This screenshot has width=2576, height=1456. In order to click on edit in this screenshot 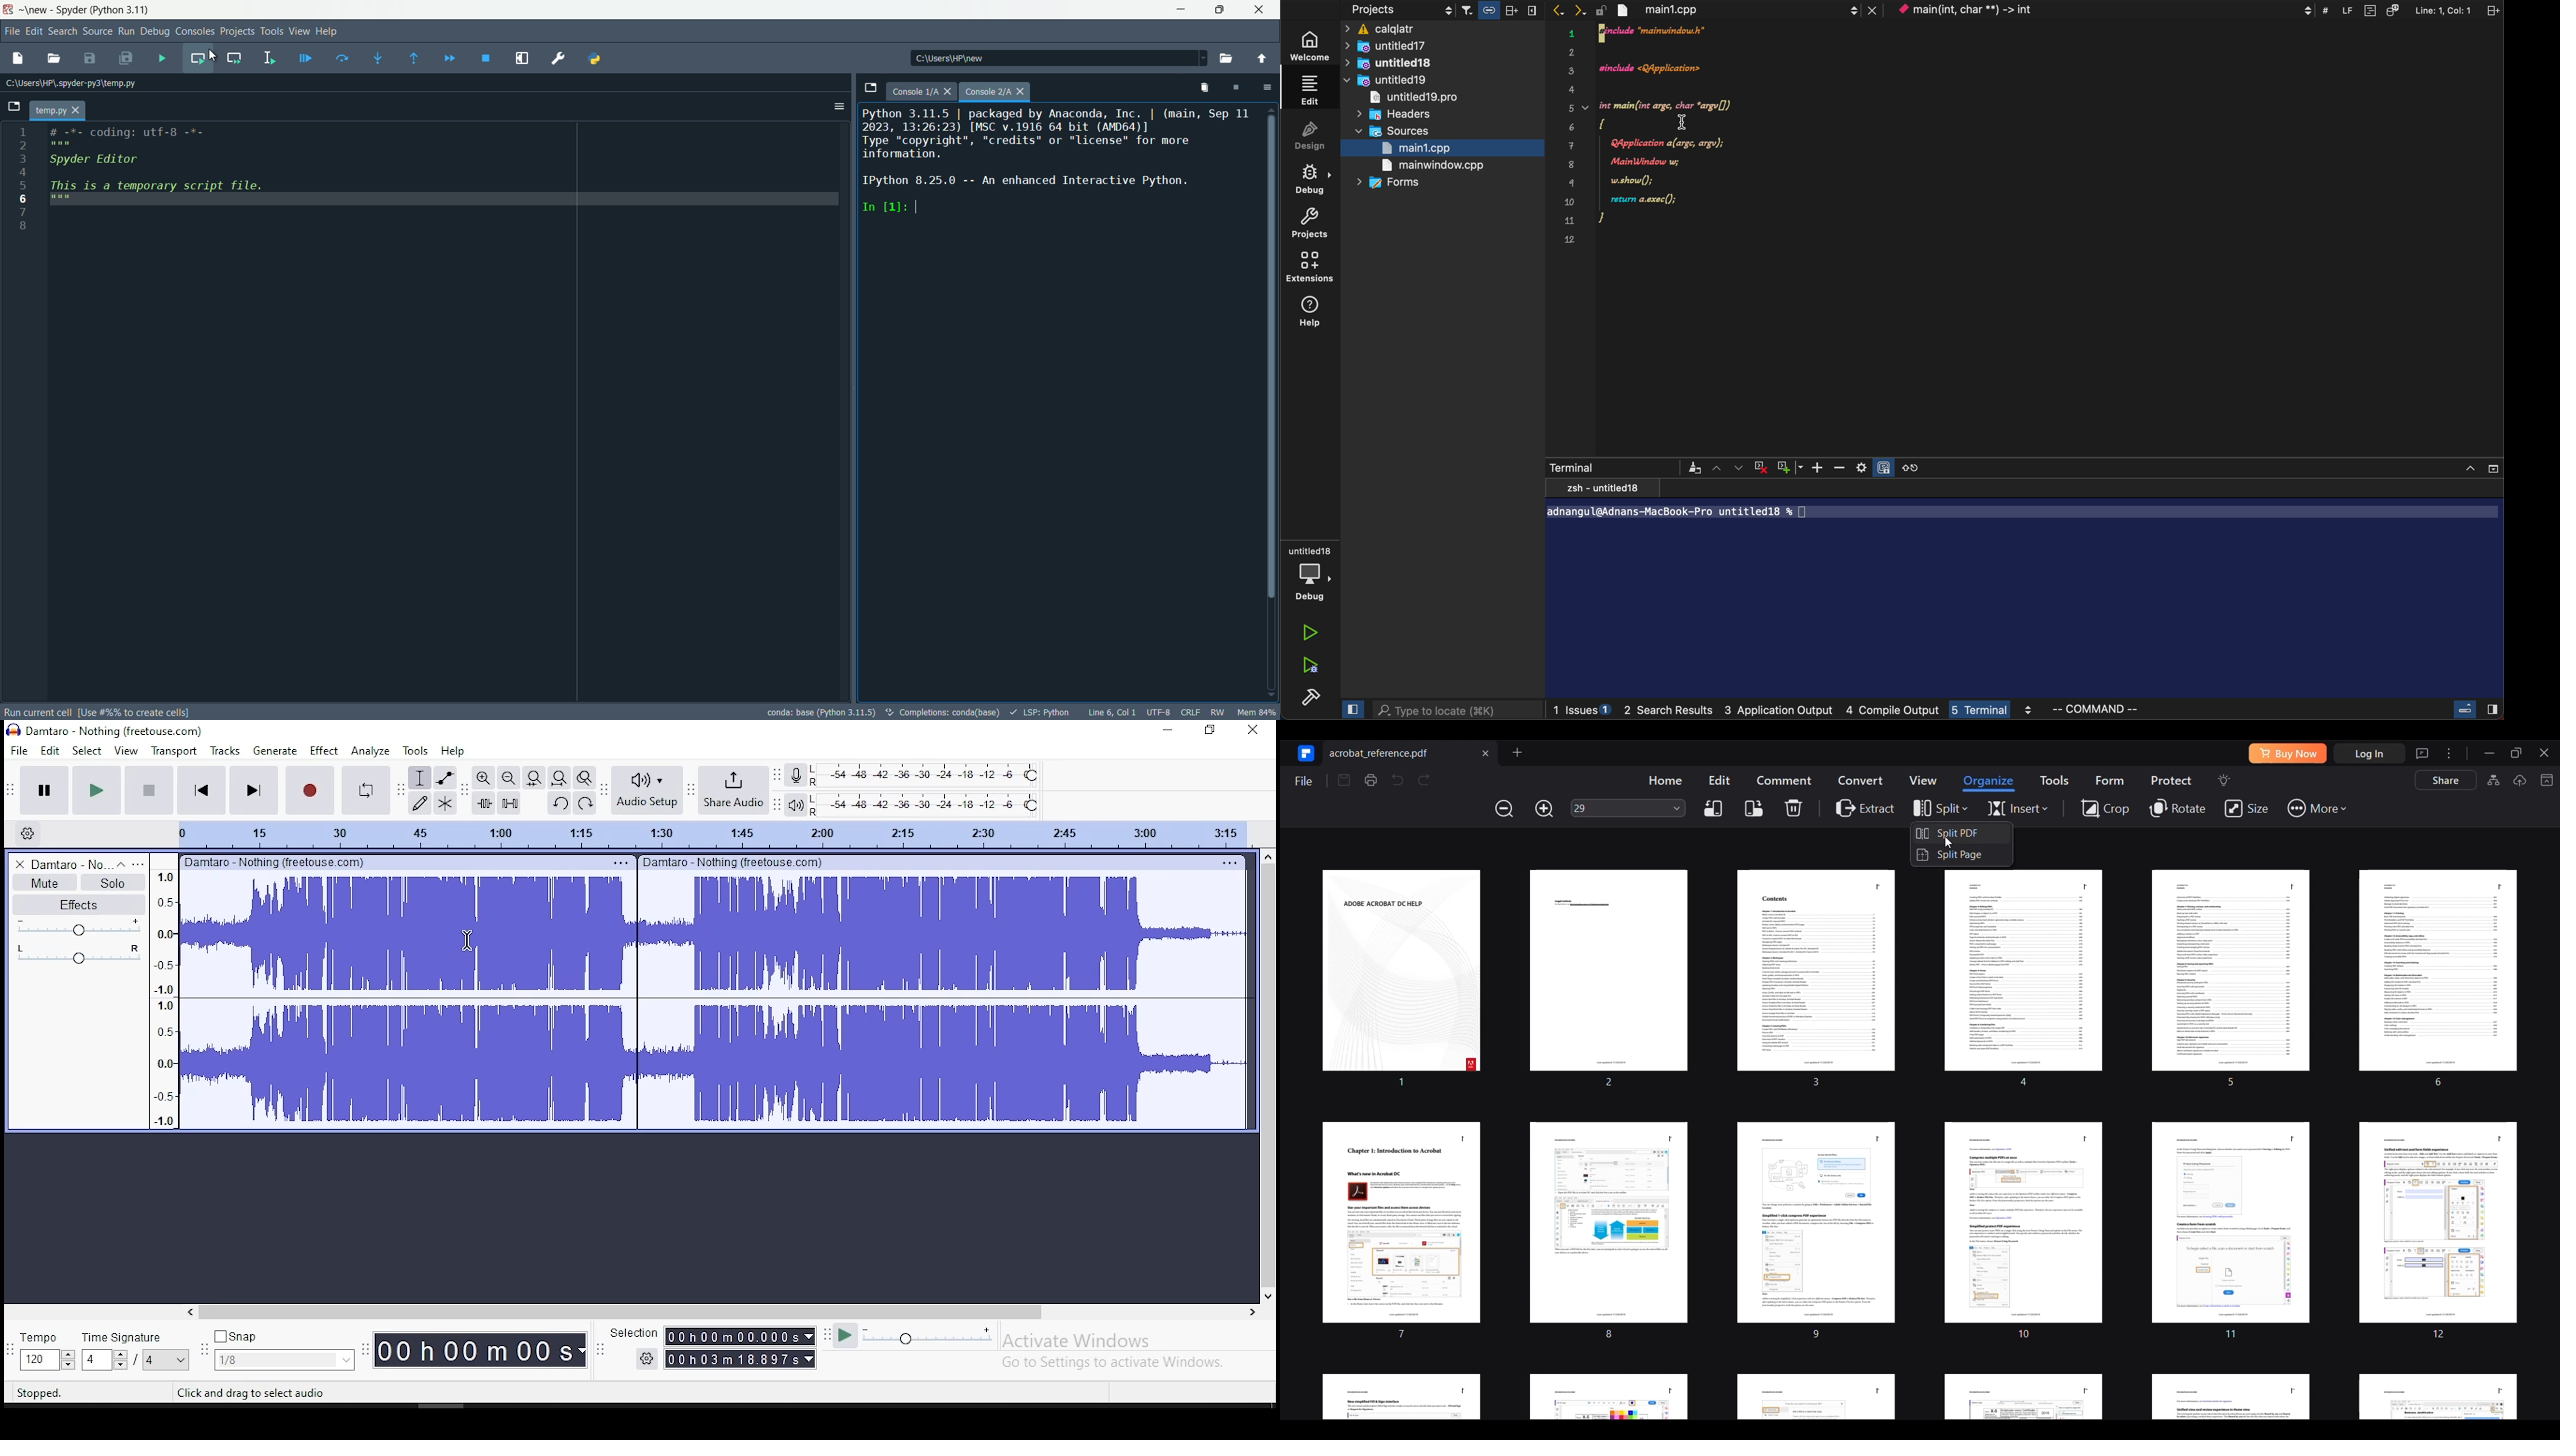, I will do `click(1312, 88)`.